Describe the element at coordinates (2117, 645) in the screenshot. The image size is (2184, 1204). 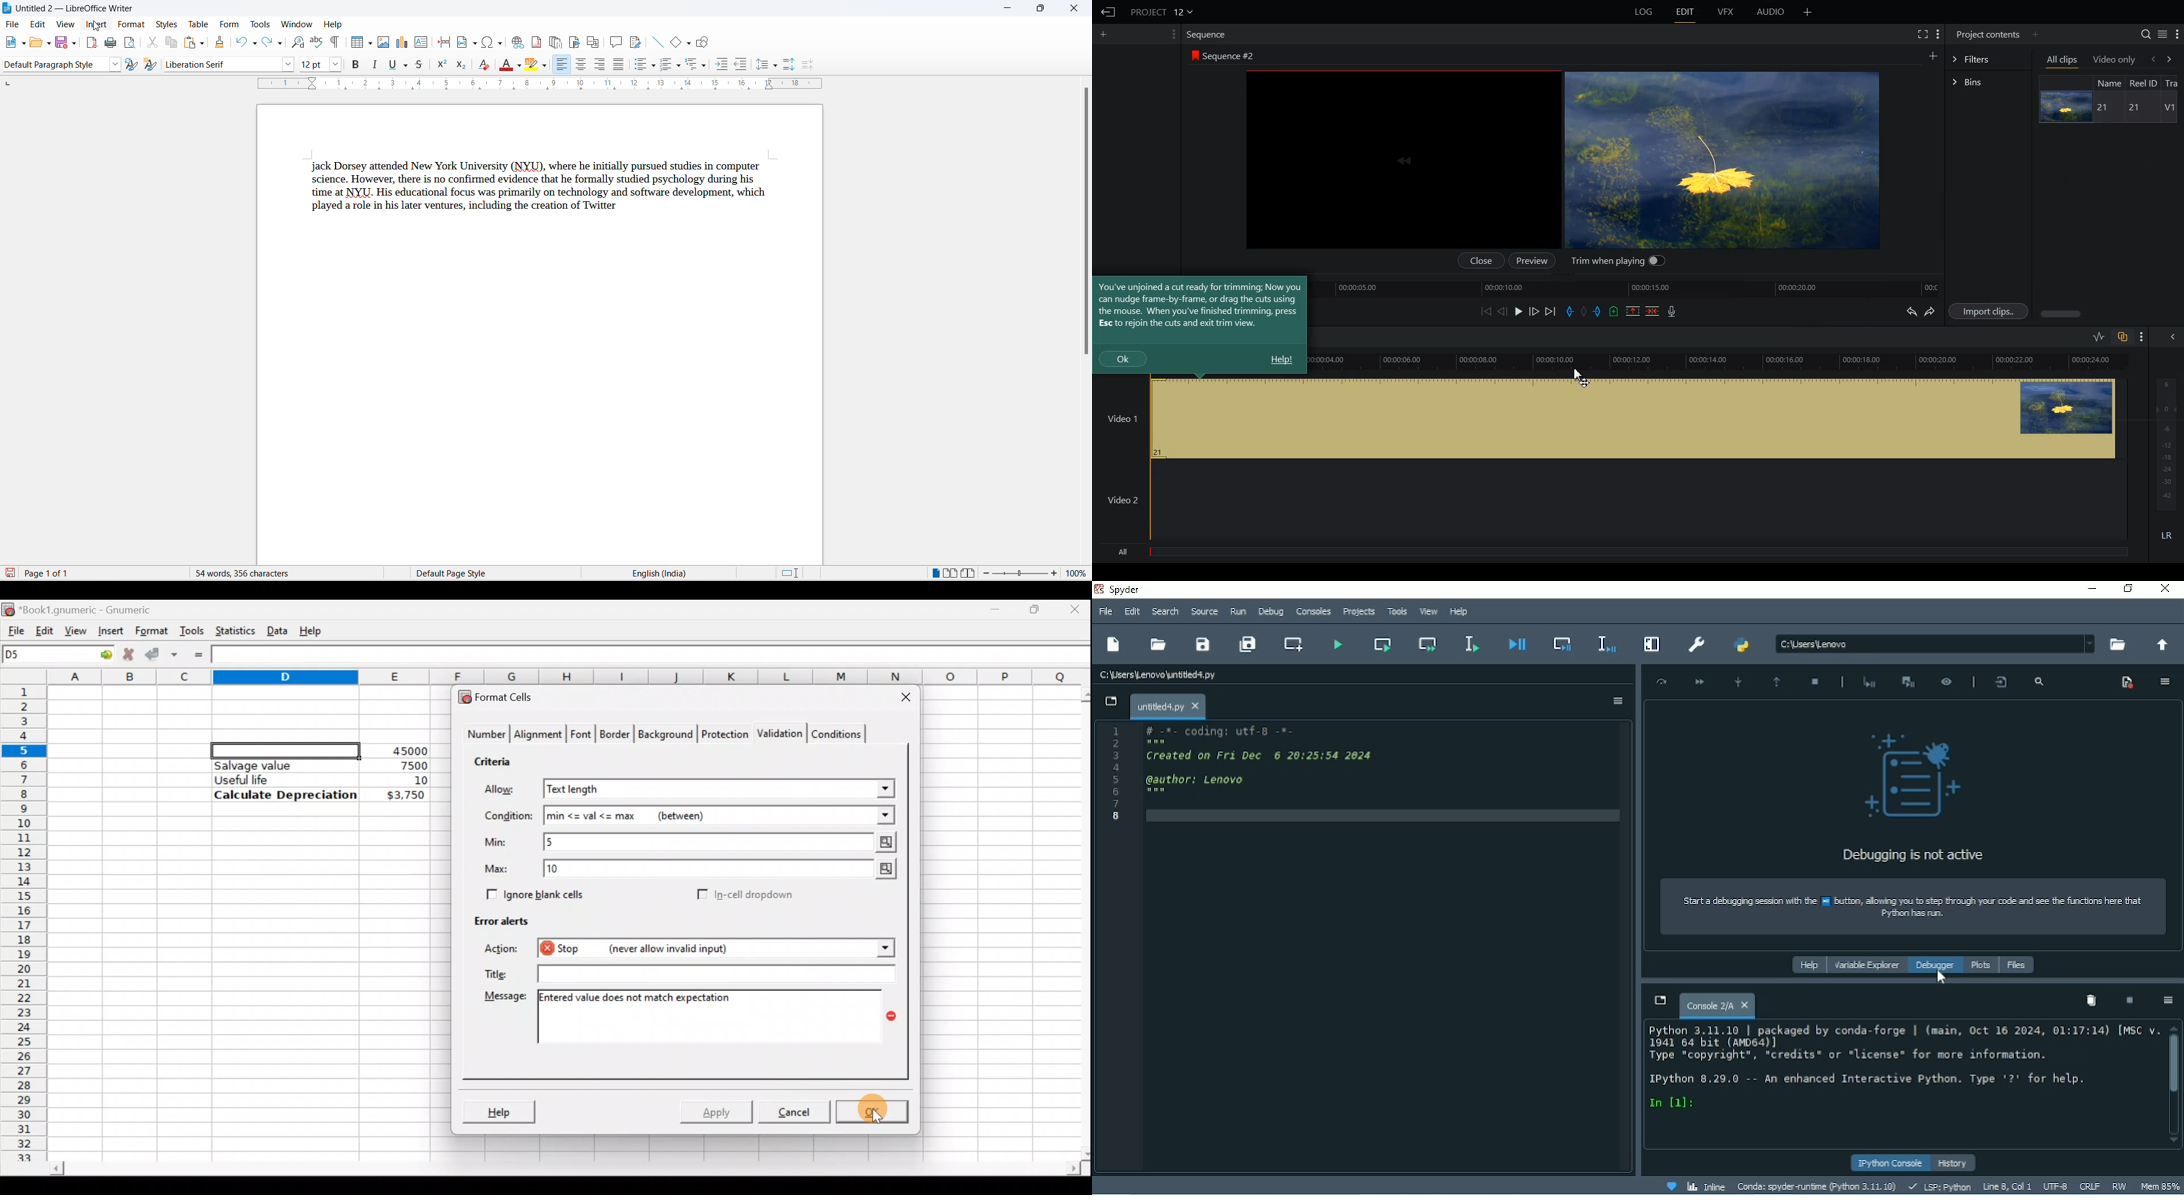
I see `Browse a working directory` at that location.